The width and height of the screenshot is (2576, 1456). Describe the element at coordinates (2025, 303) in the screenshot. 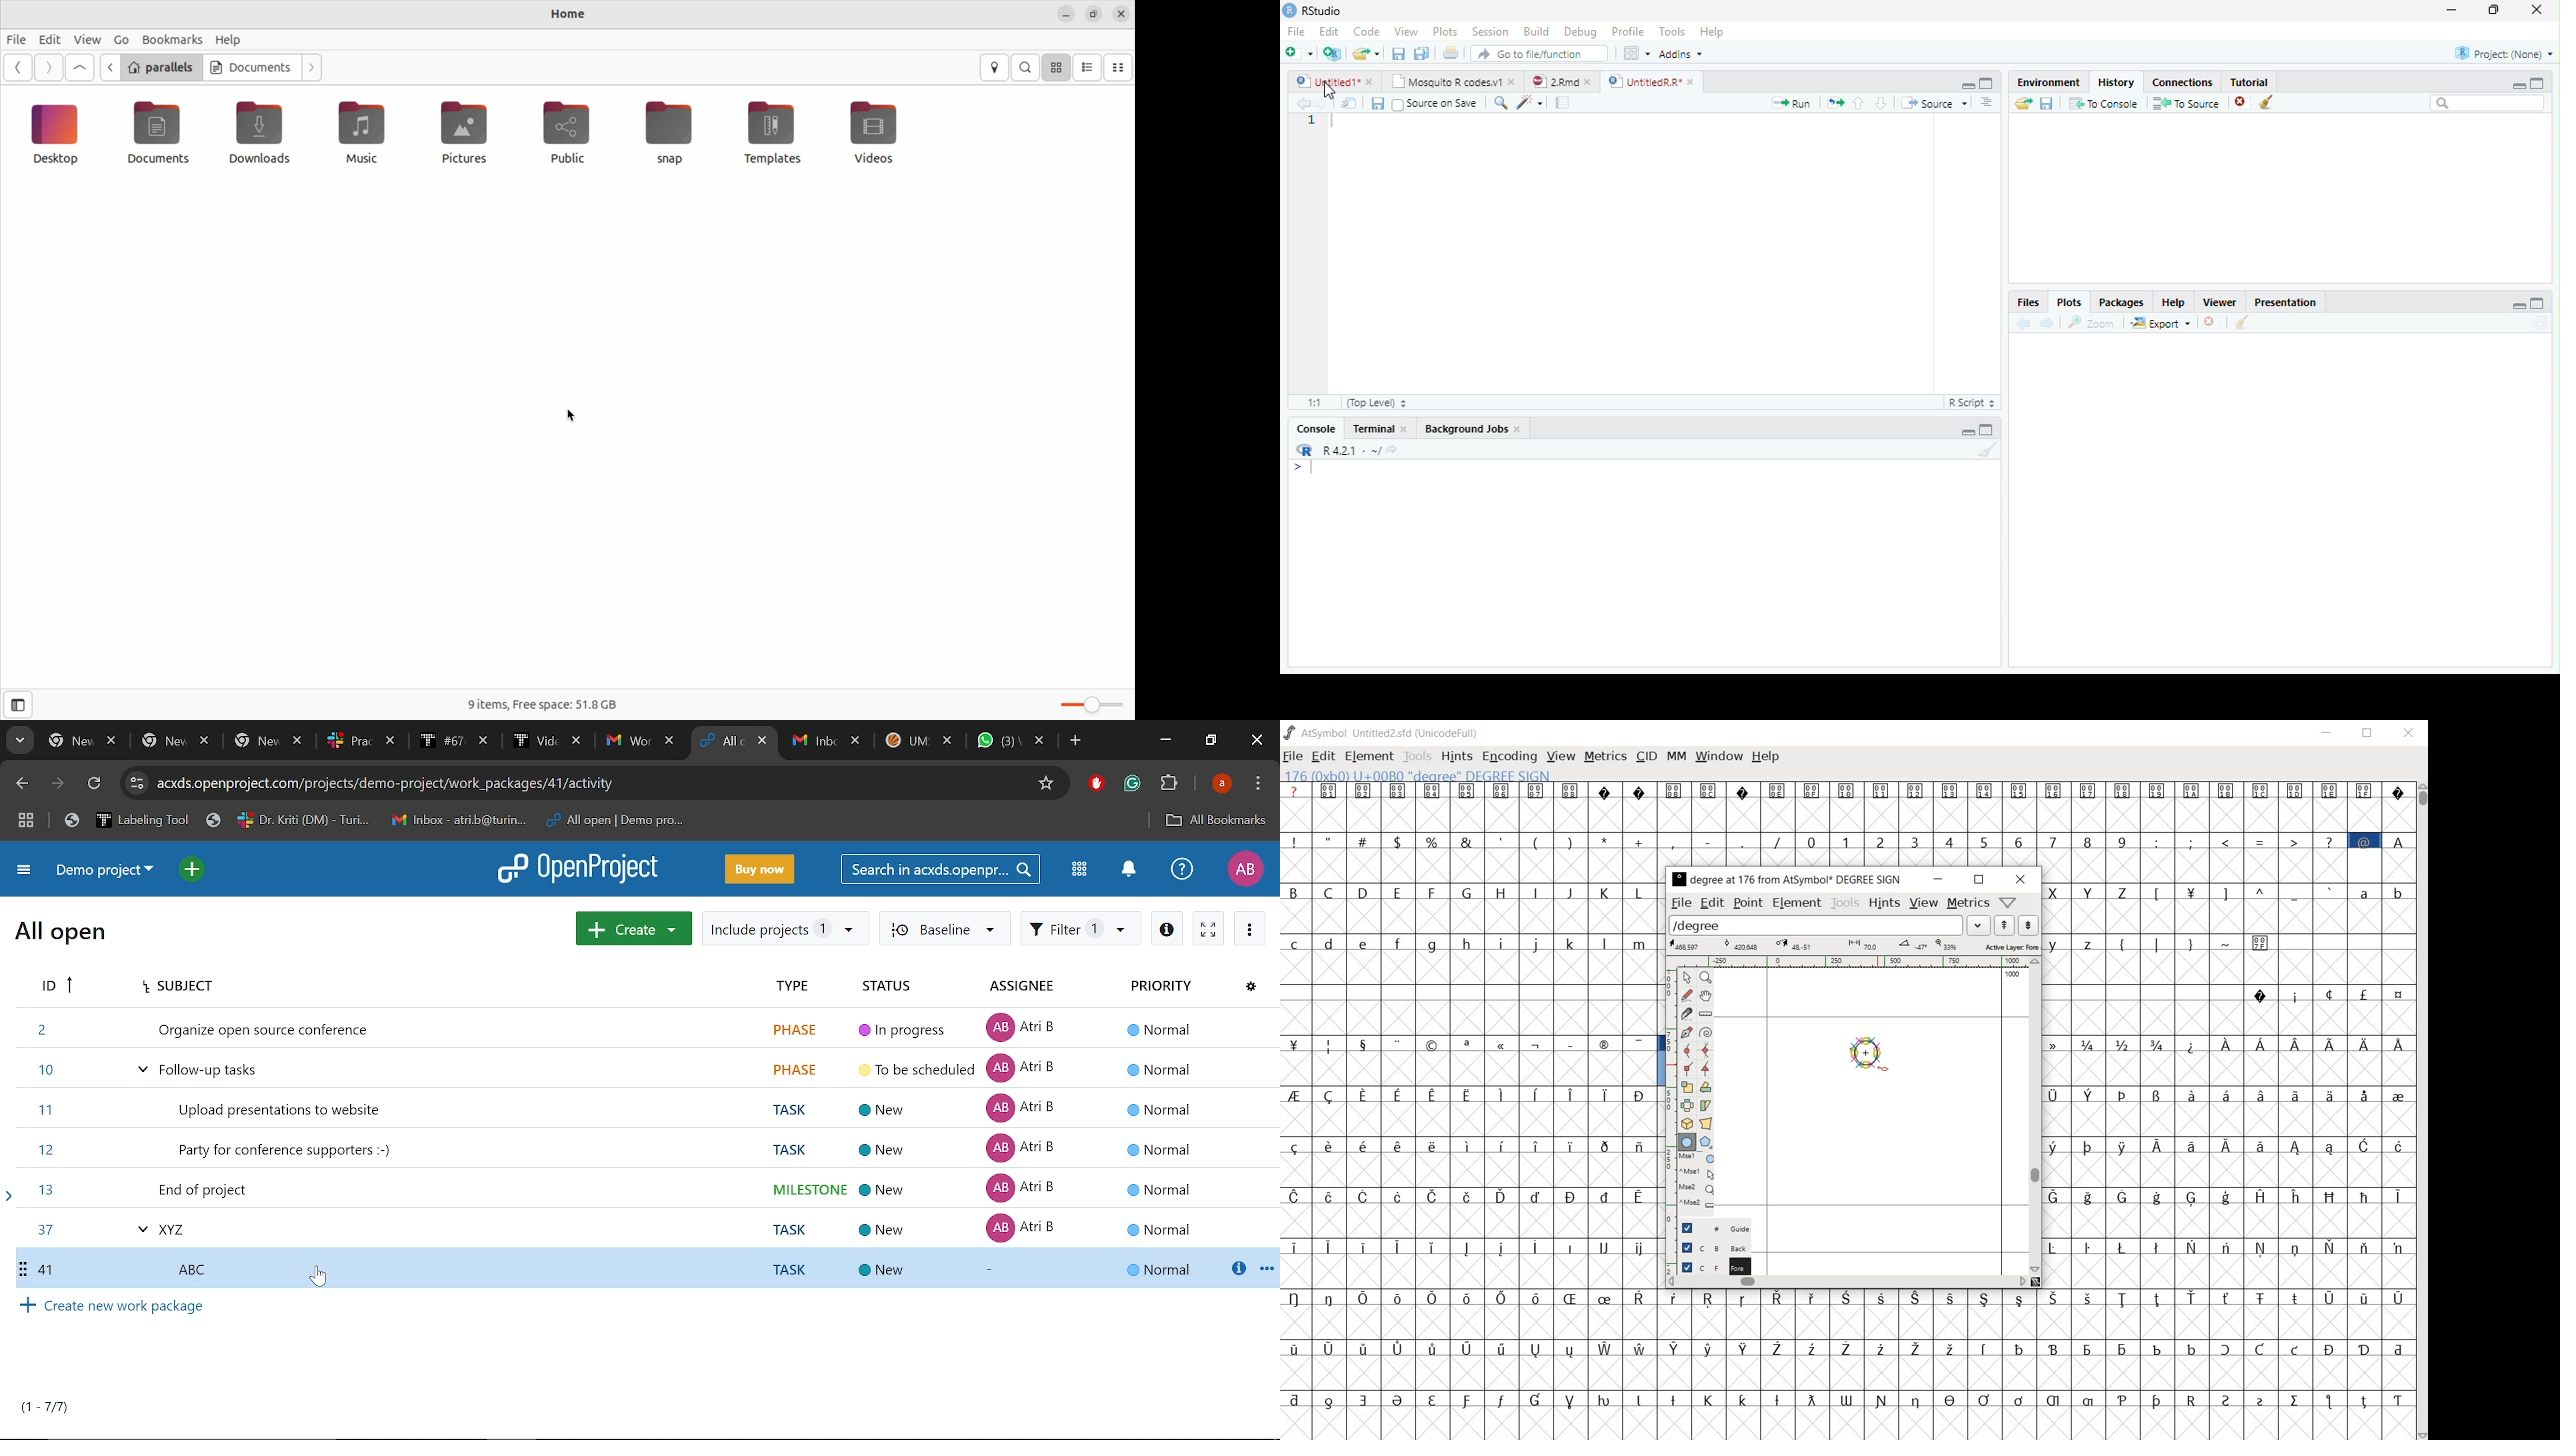

I see `Files,` at that location.